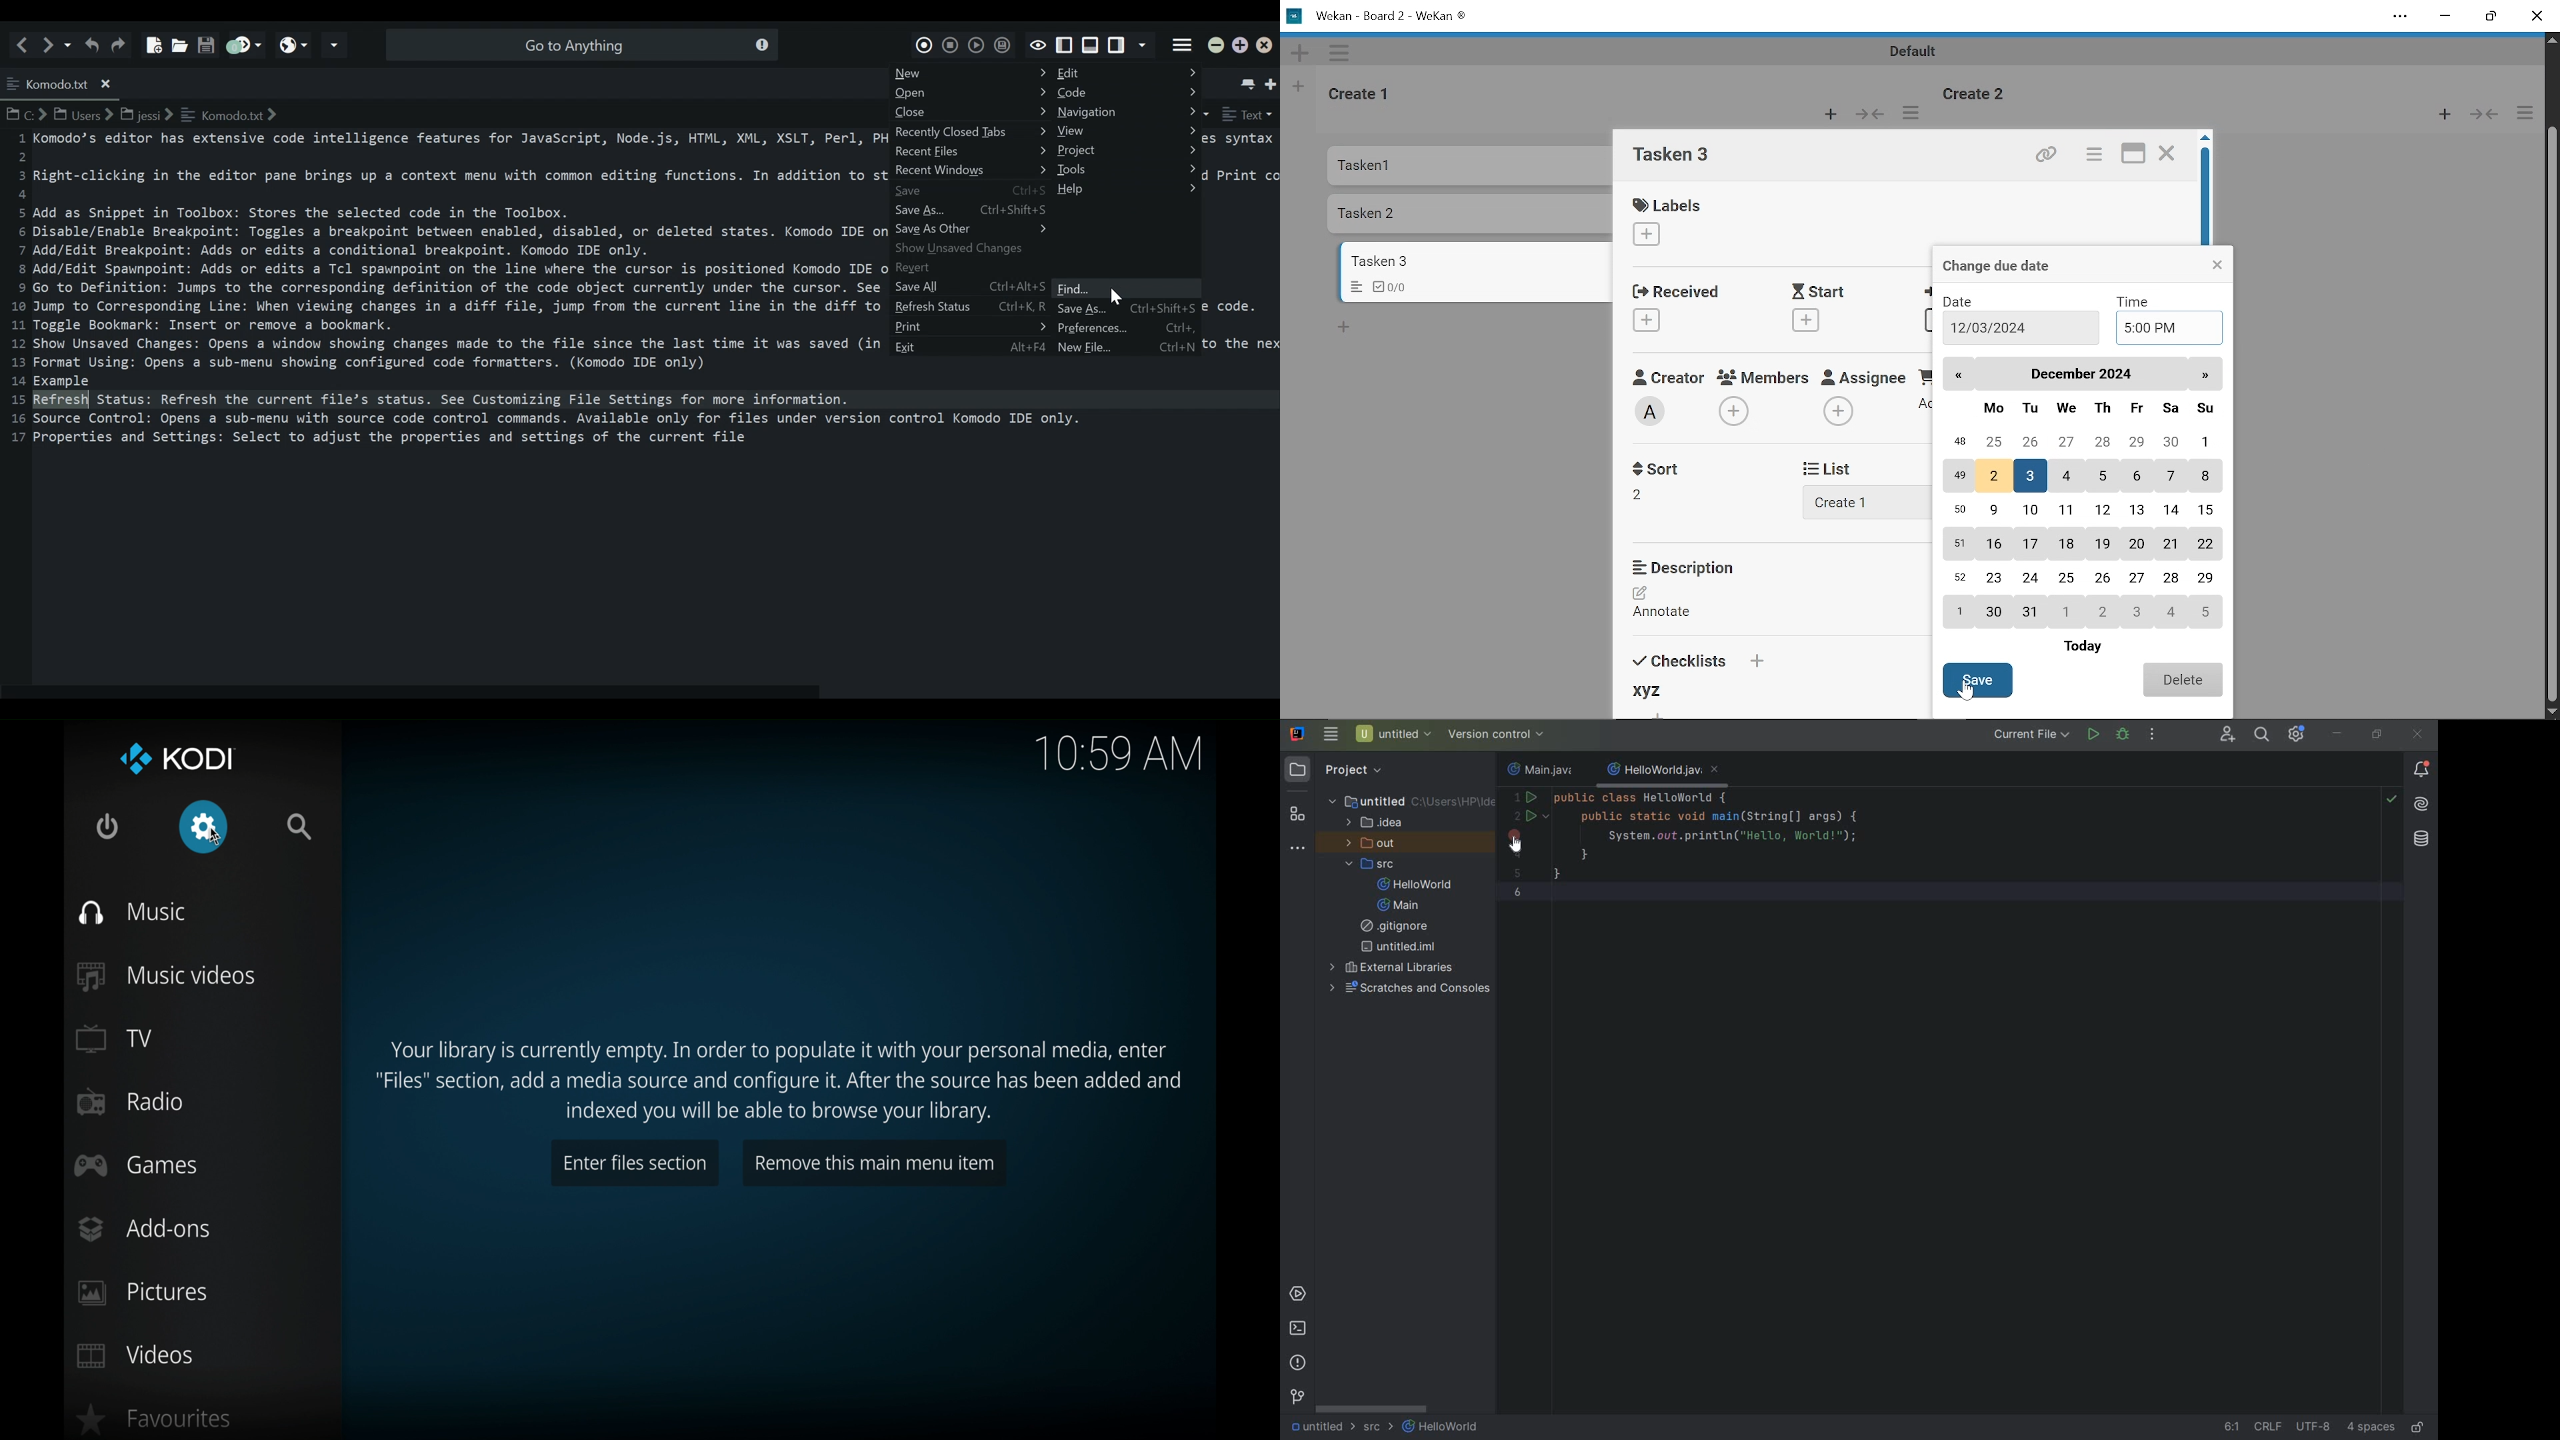 The width and height of the screenshot is (2576, 1456). Describe the element at coordinates (1838, 412) in the screenshot. I see `Add assignee` at that location.